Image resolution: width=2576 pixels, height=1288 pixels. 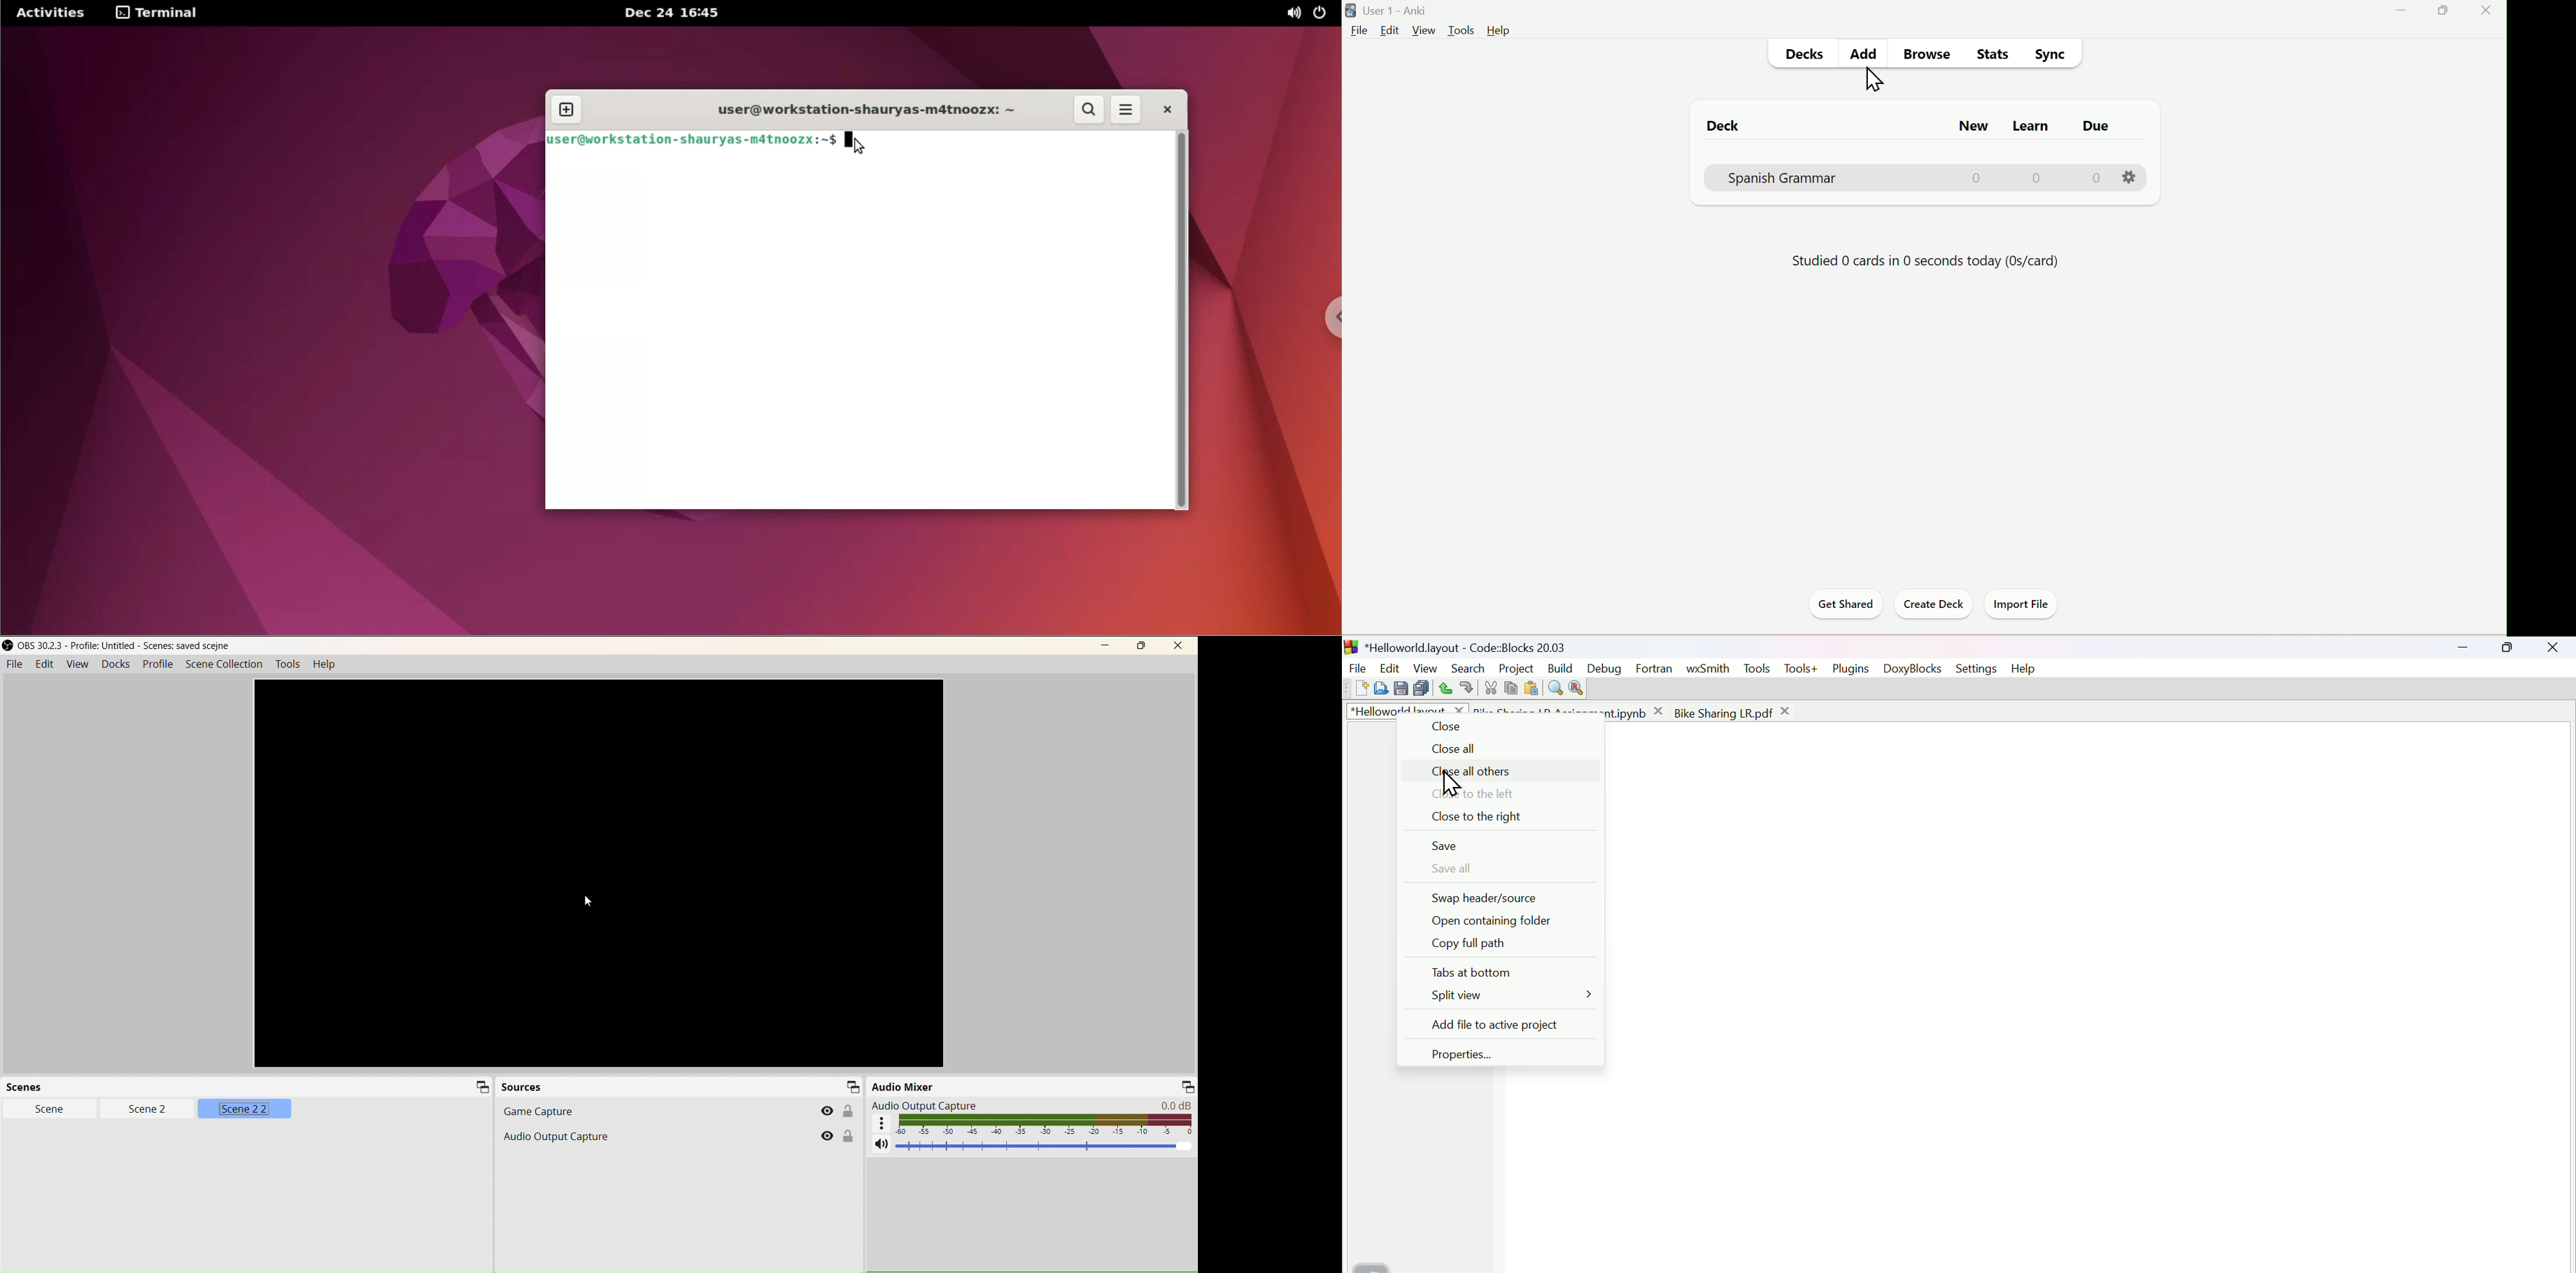 What do you see at coordinates (1388, 667) in the screenshot?
I see `Edit` at bounding box center [1388, 667].